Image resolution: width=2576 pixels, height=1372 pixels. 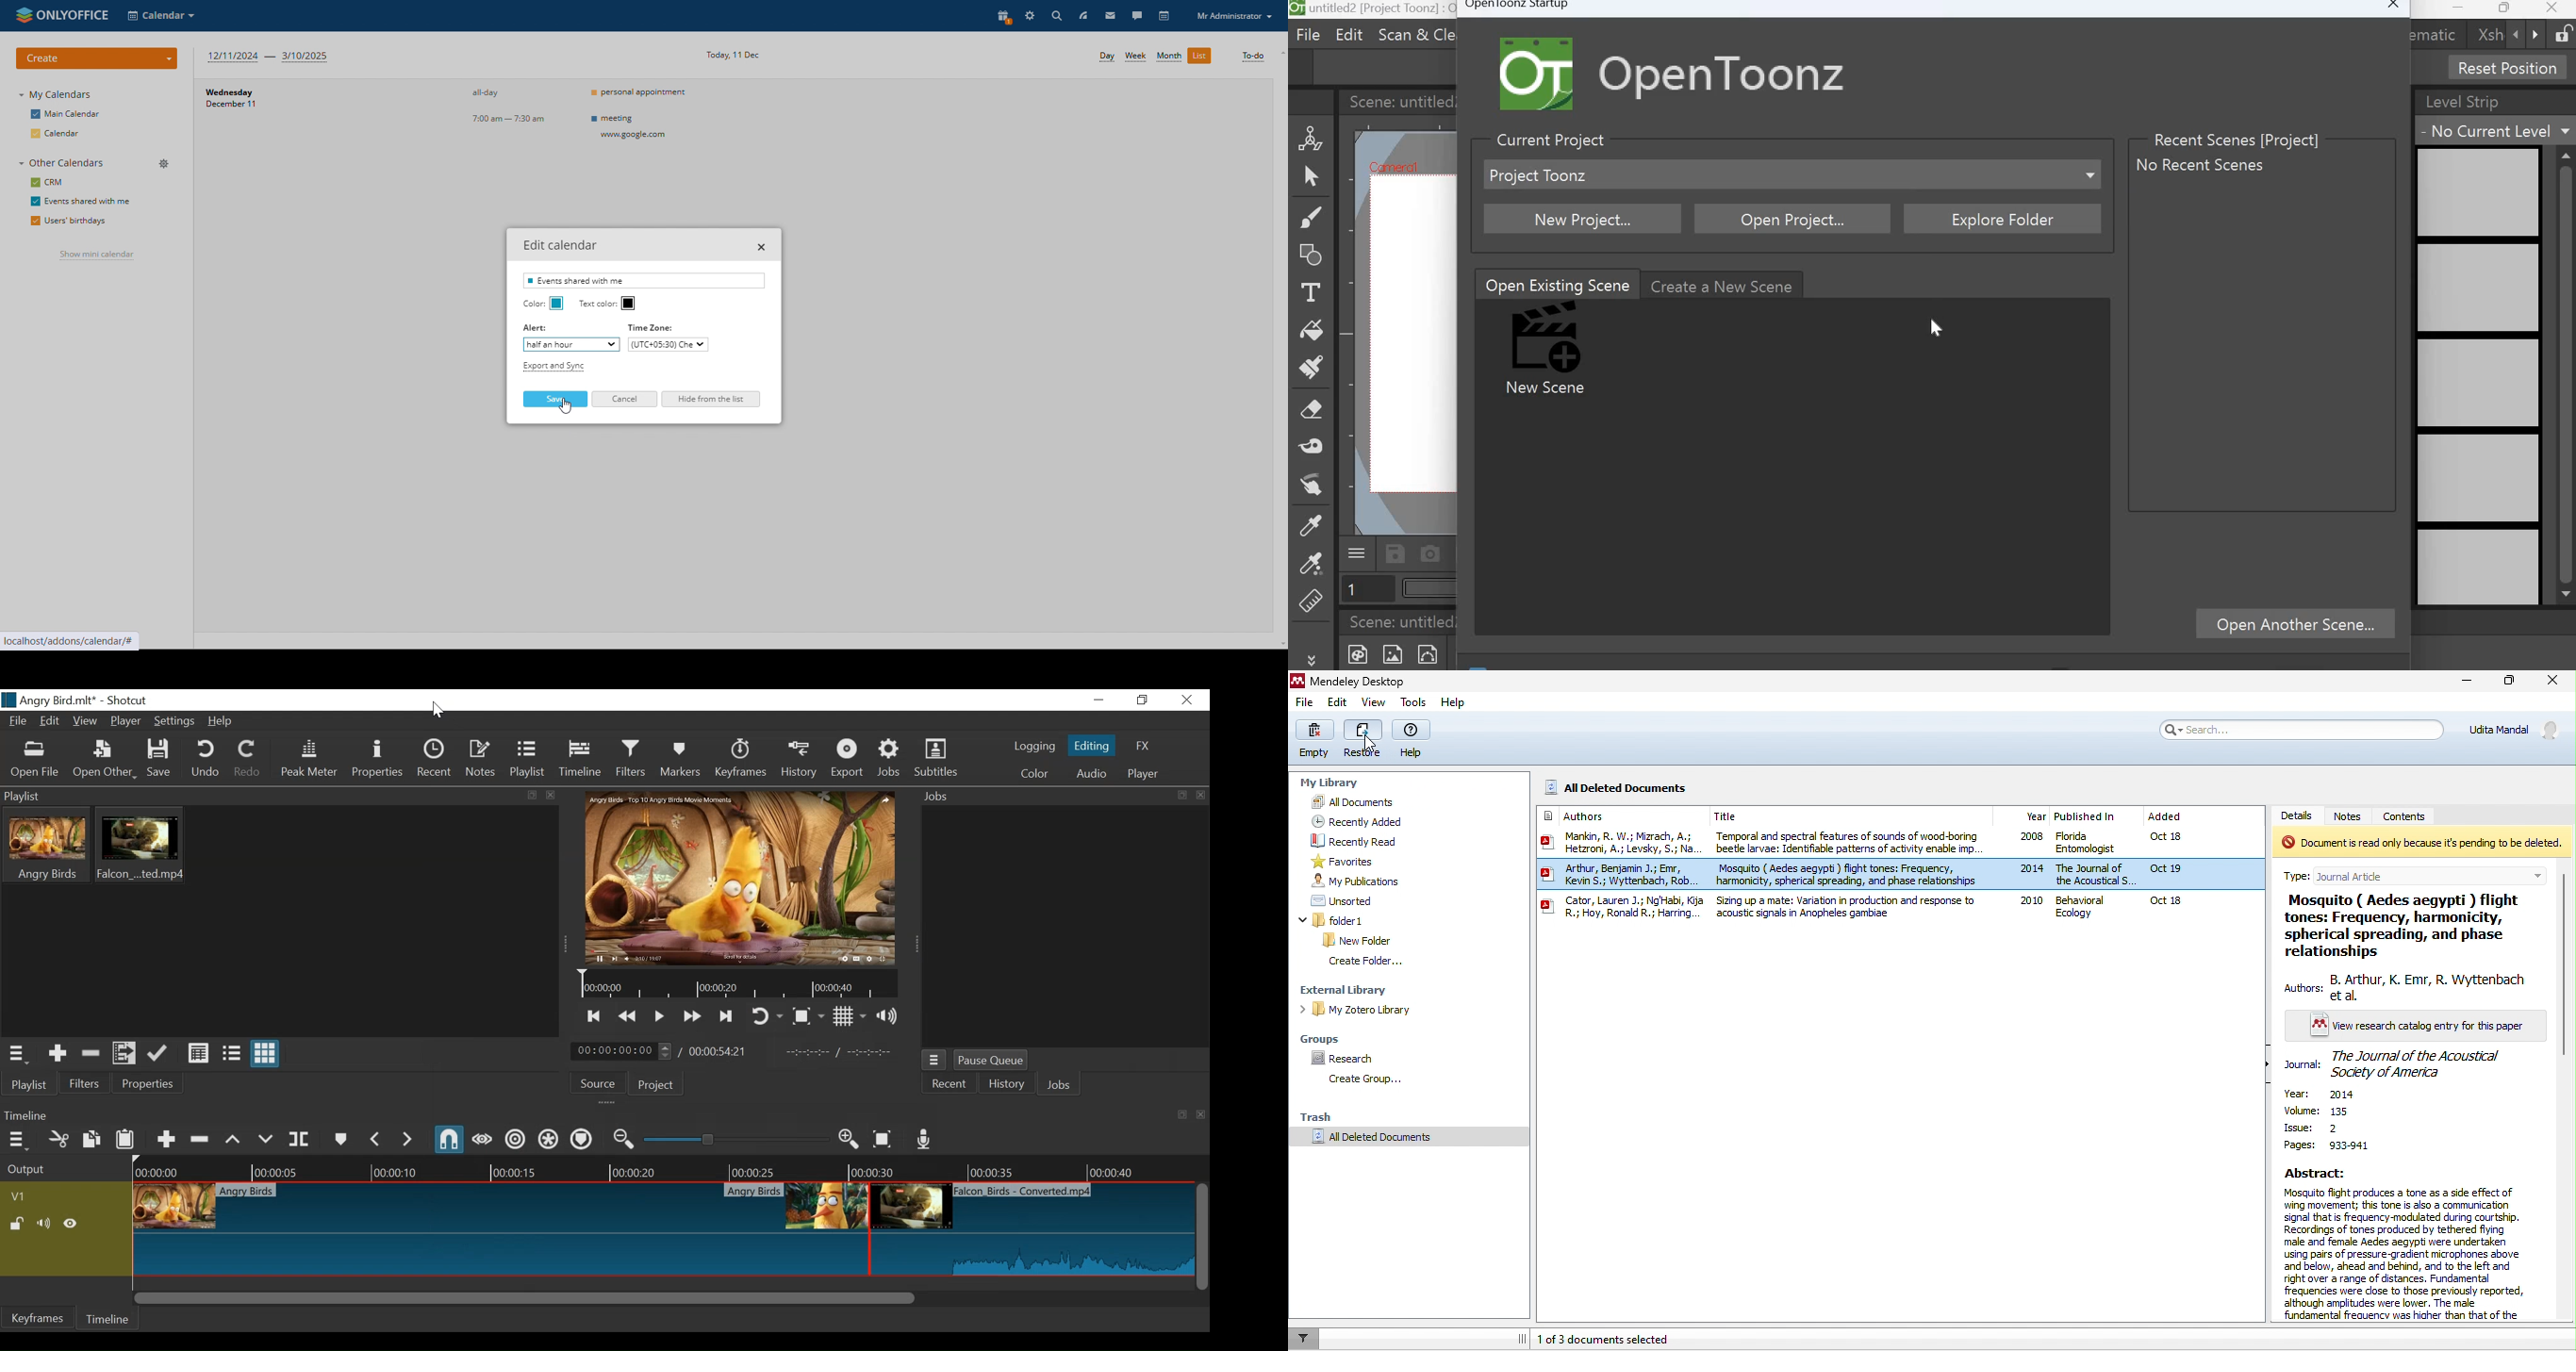 What do you see at coordinates (738, 984) in the screenshot?
I see `Timeline ` at bounding box center [738, 984].